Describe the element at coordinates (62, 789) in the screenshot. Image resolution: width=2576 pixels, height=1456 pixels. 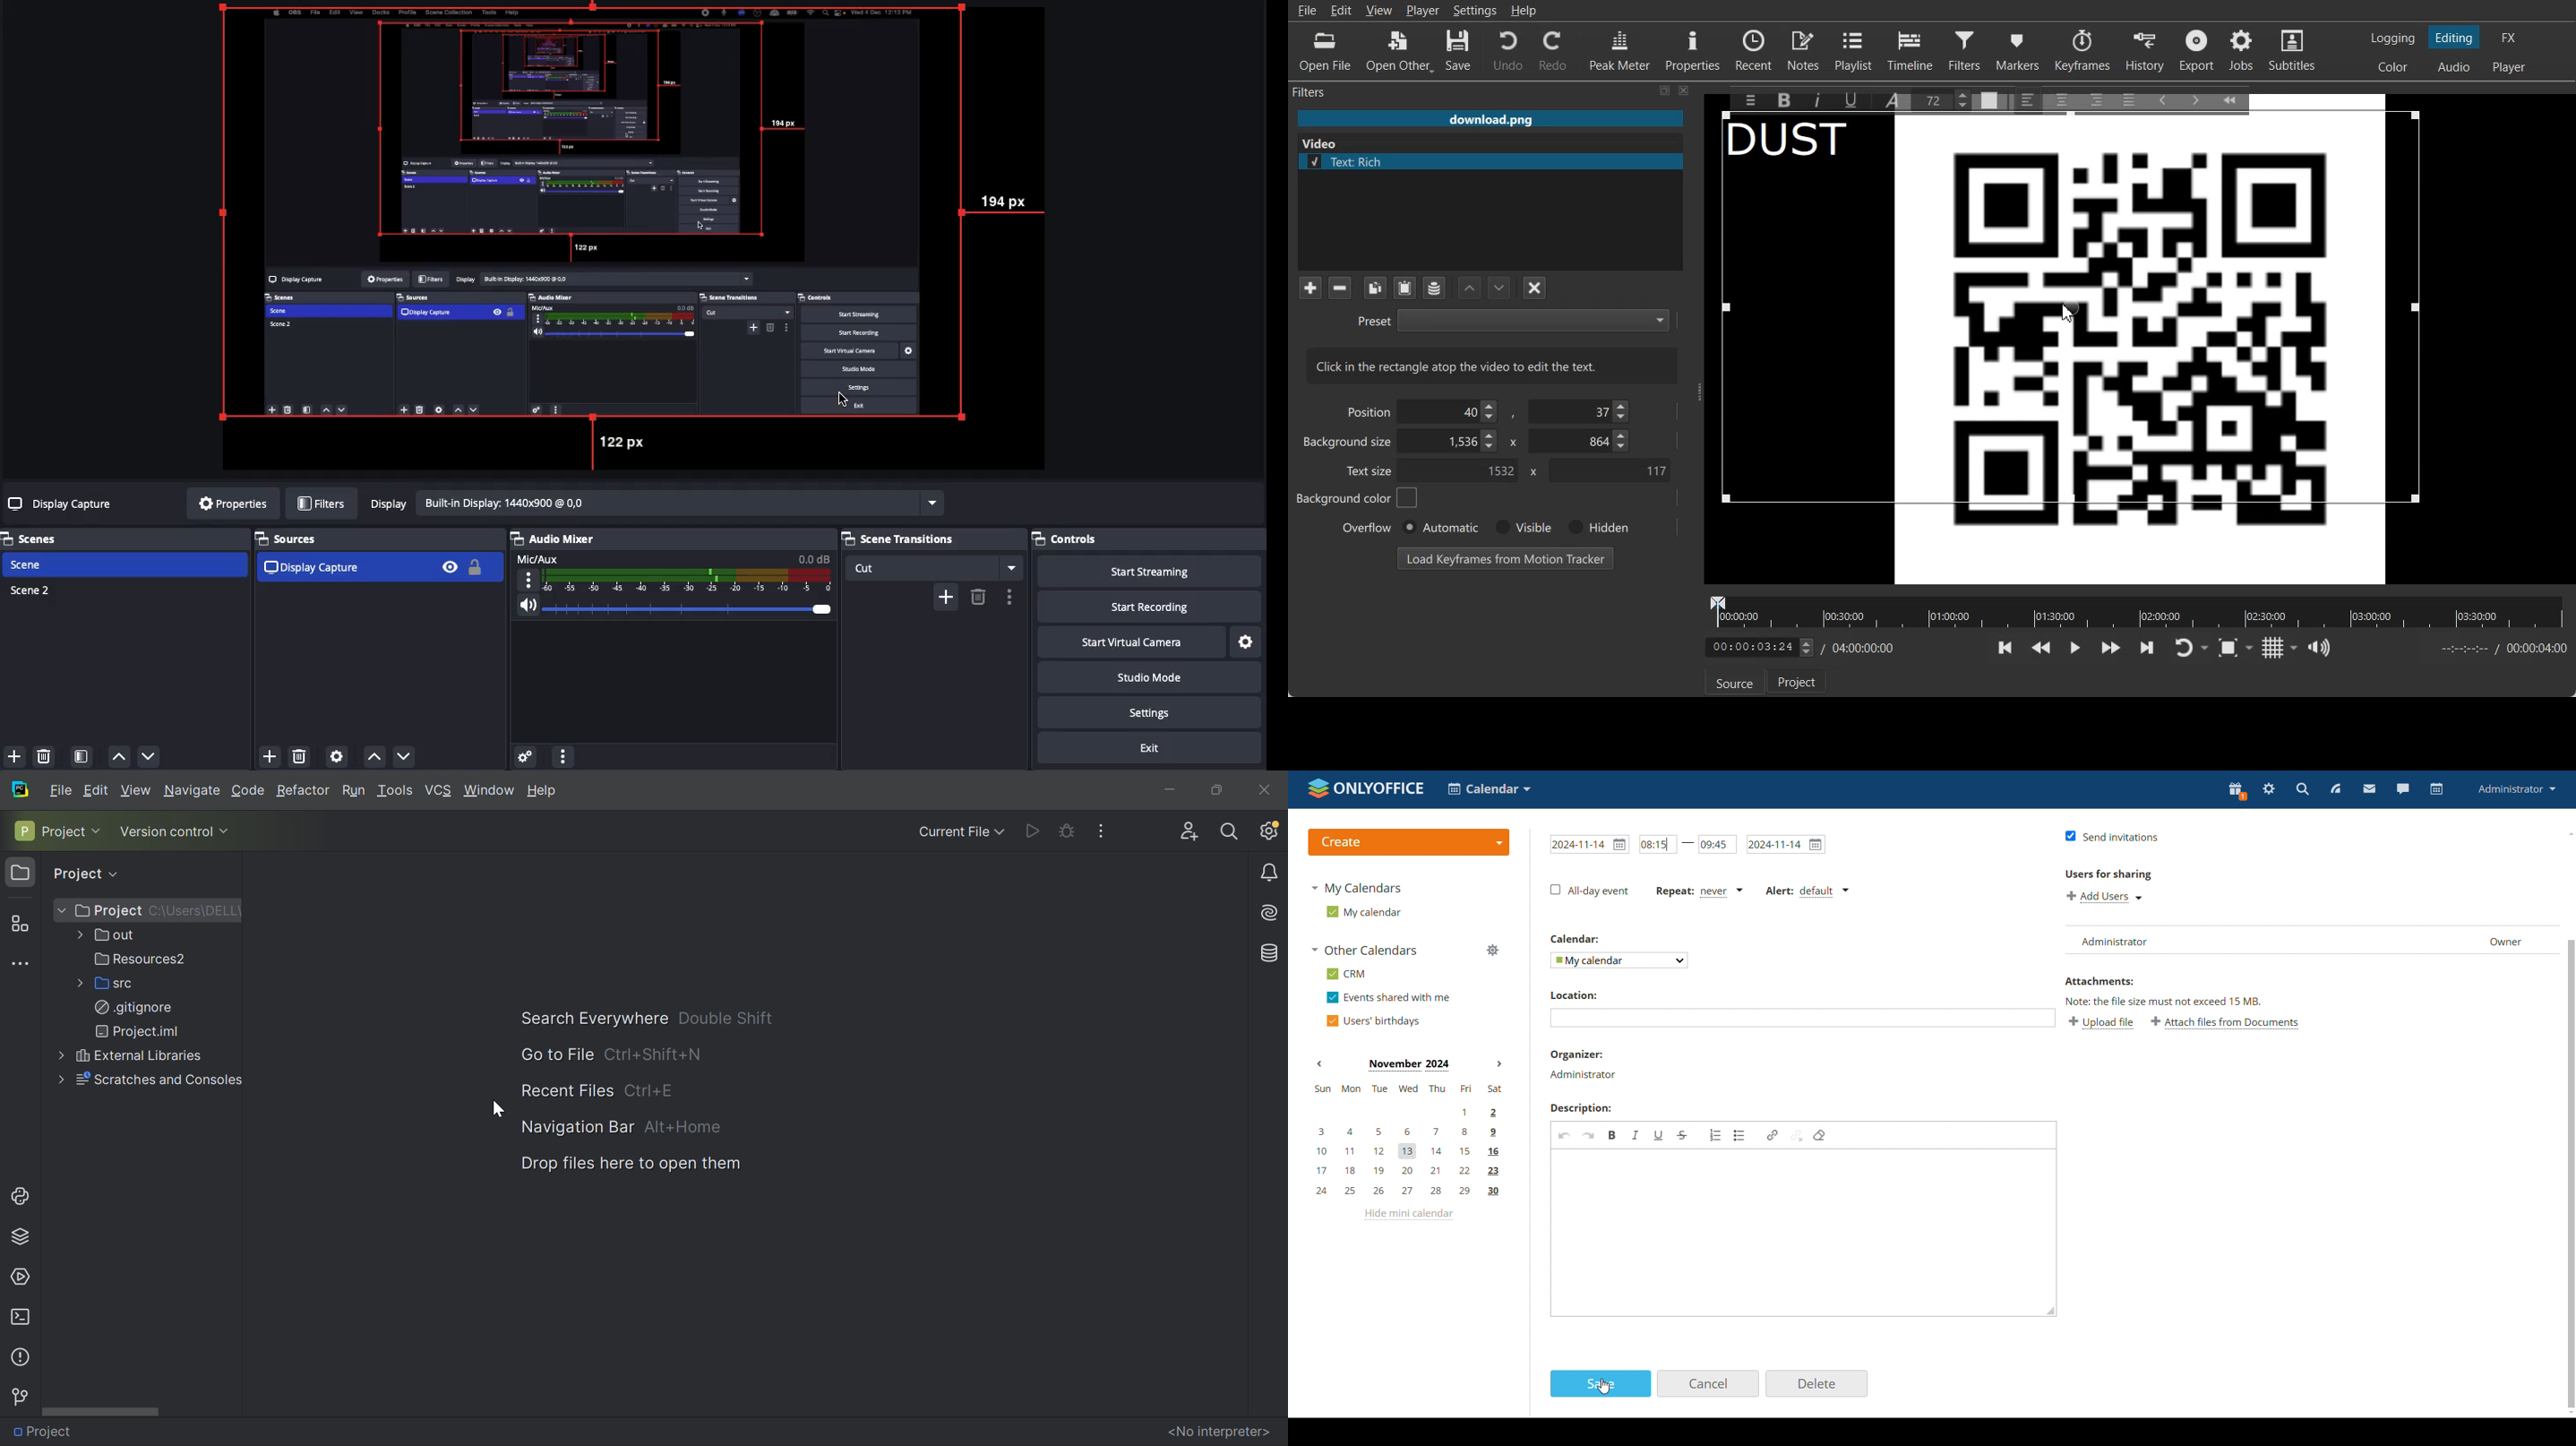
I see `Fiele` at that location.